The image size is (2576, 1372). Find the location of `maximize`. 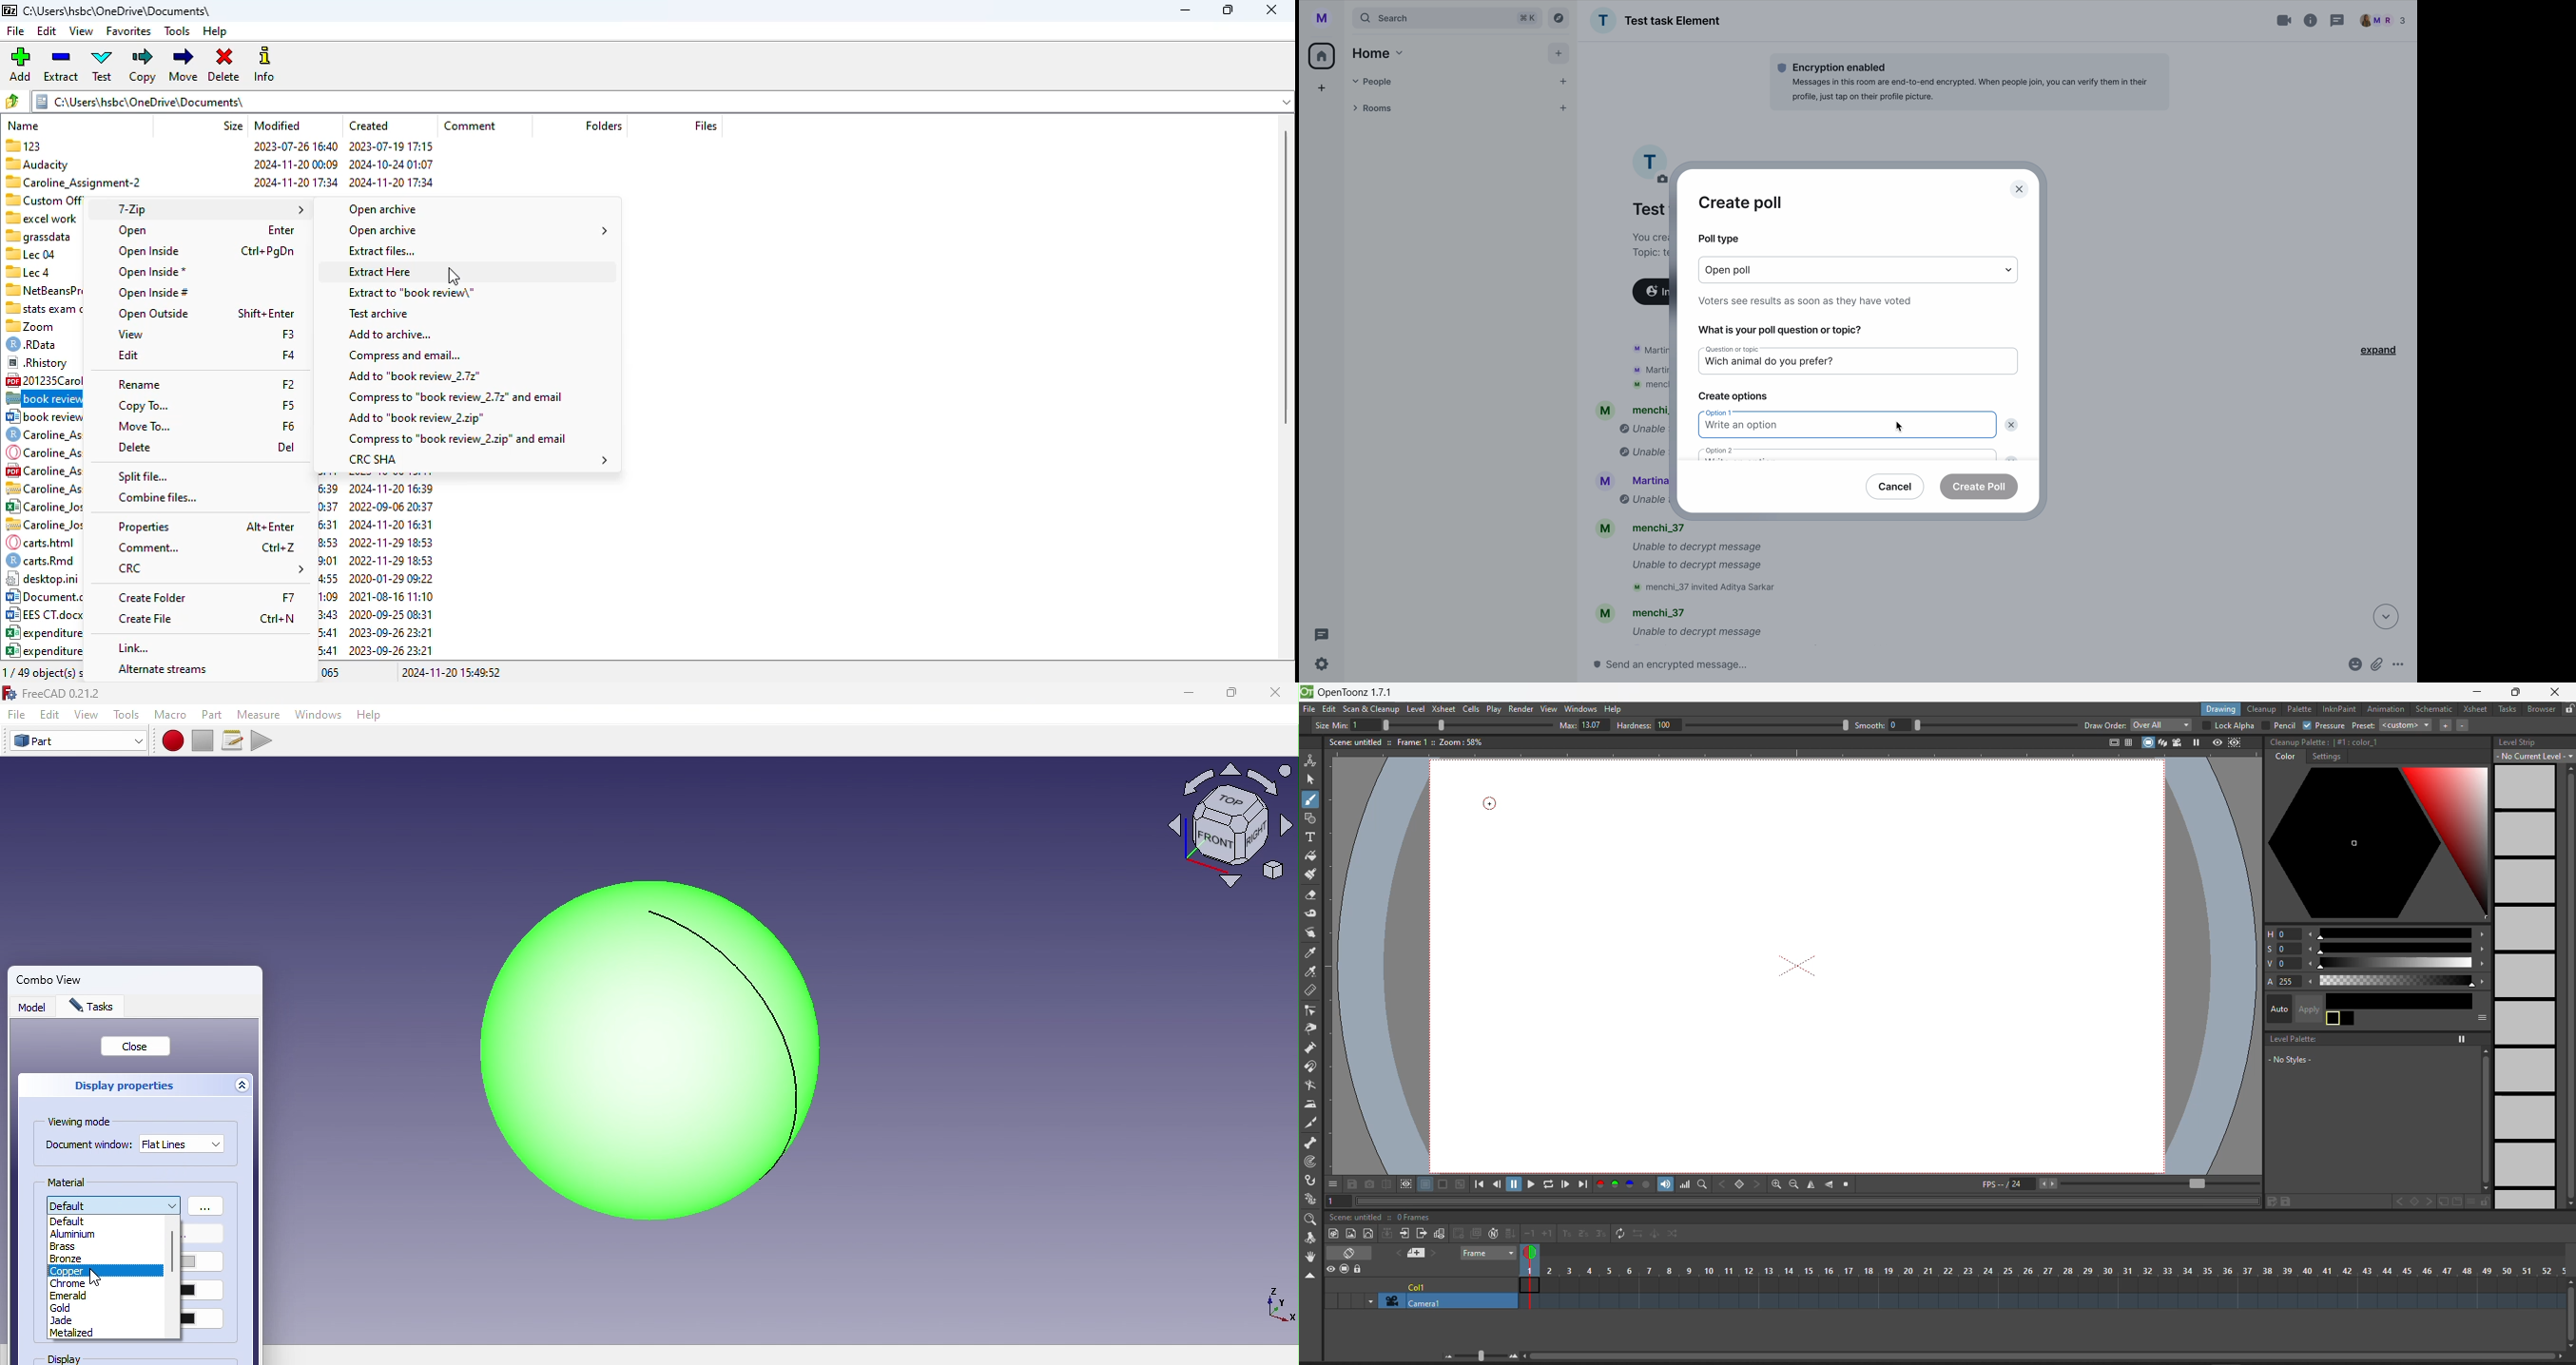

maximize is located at coordinates (1227, 10).